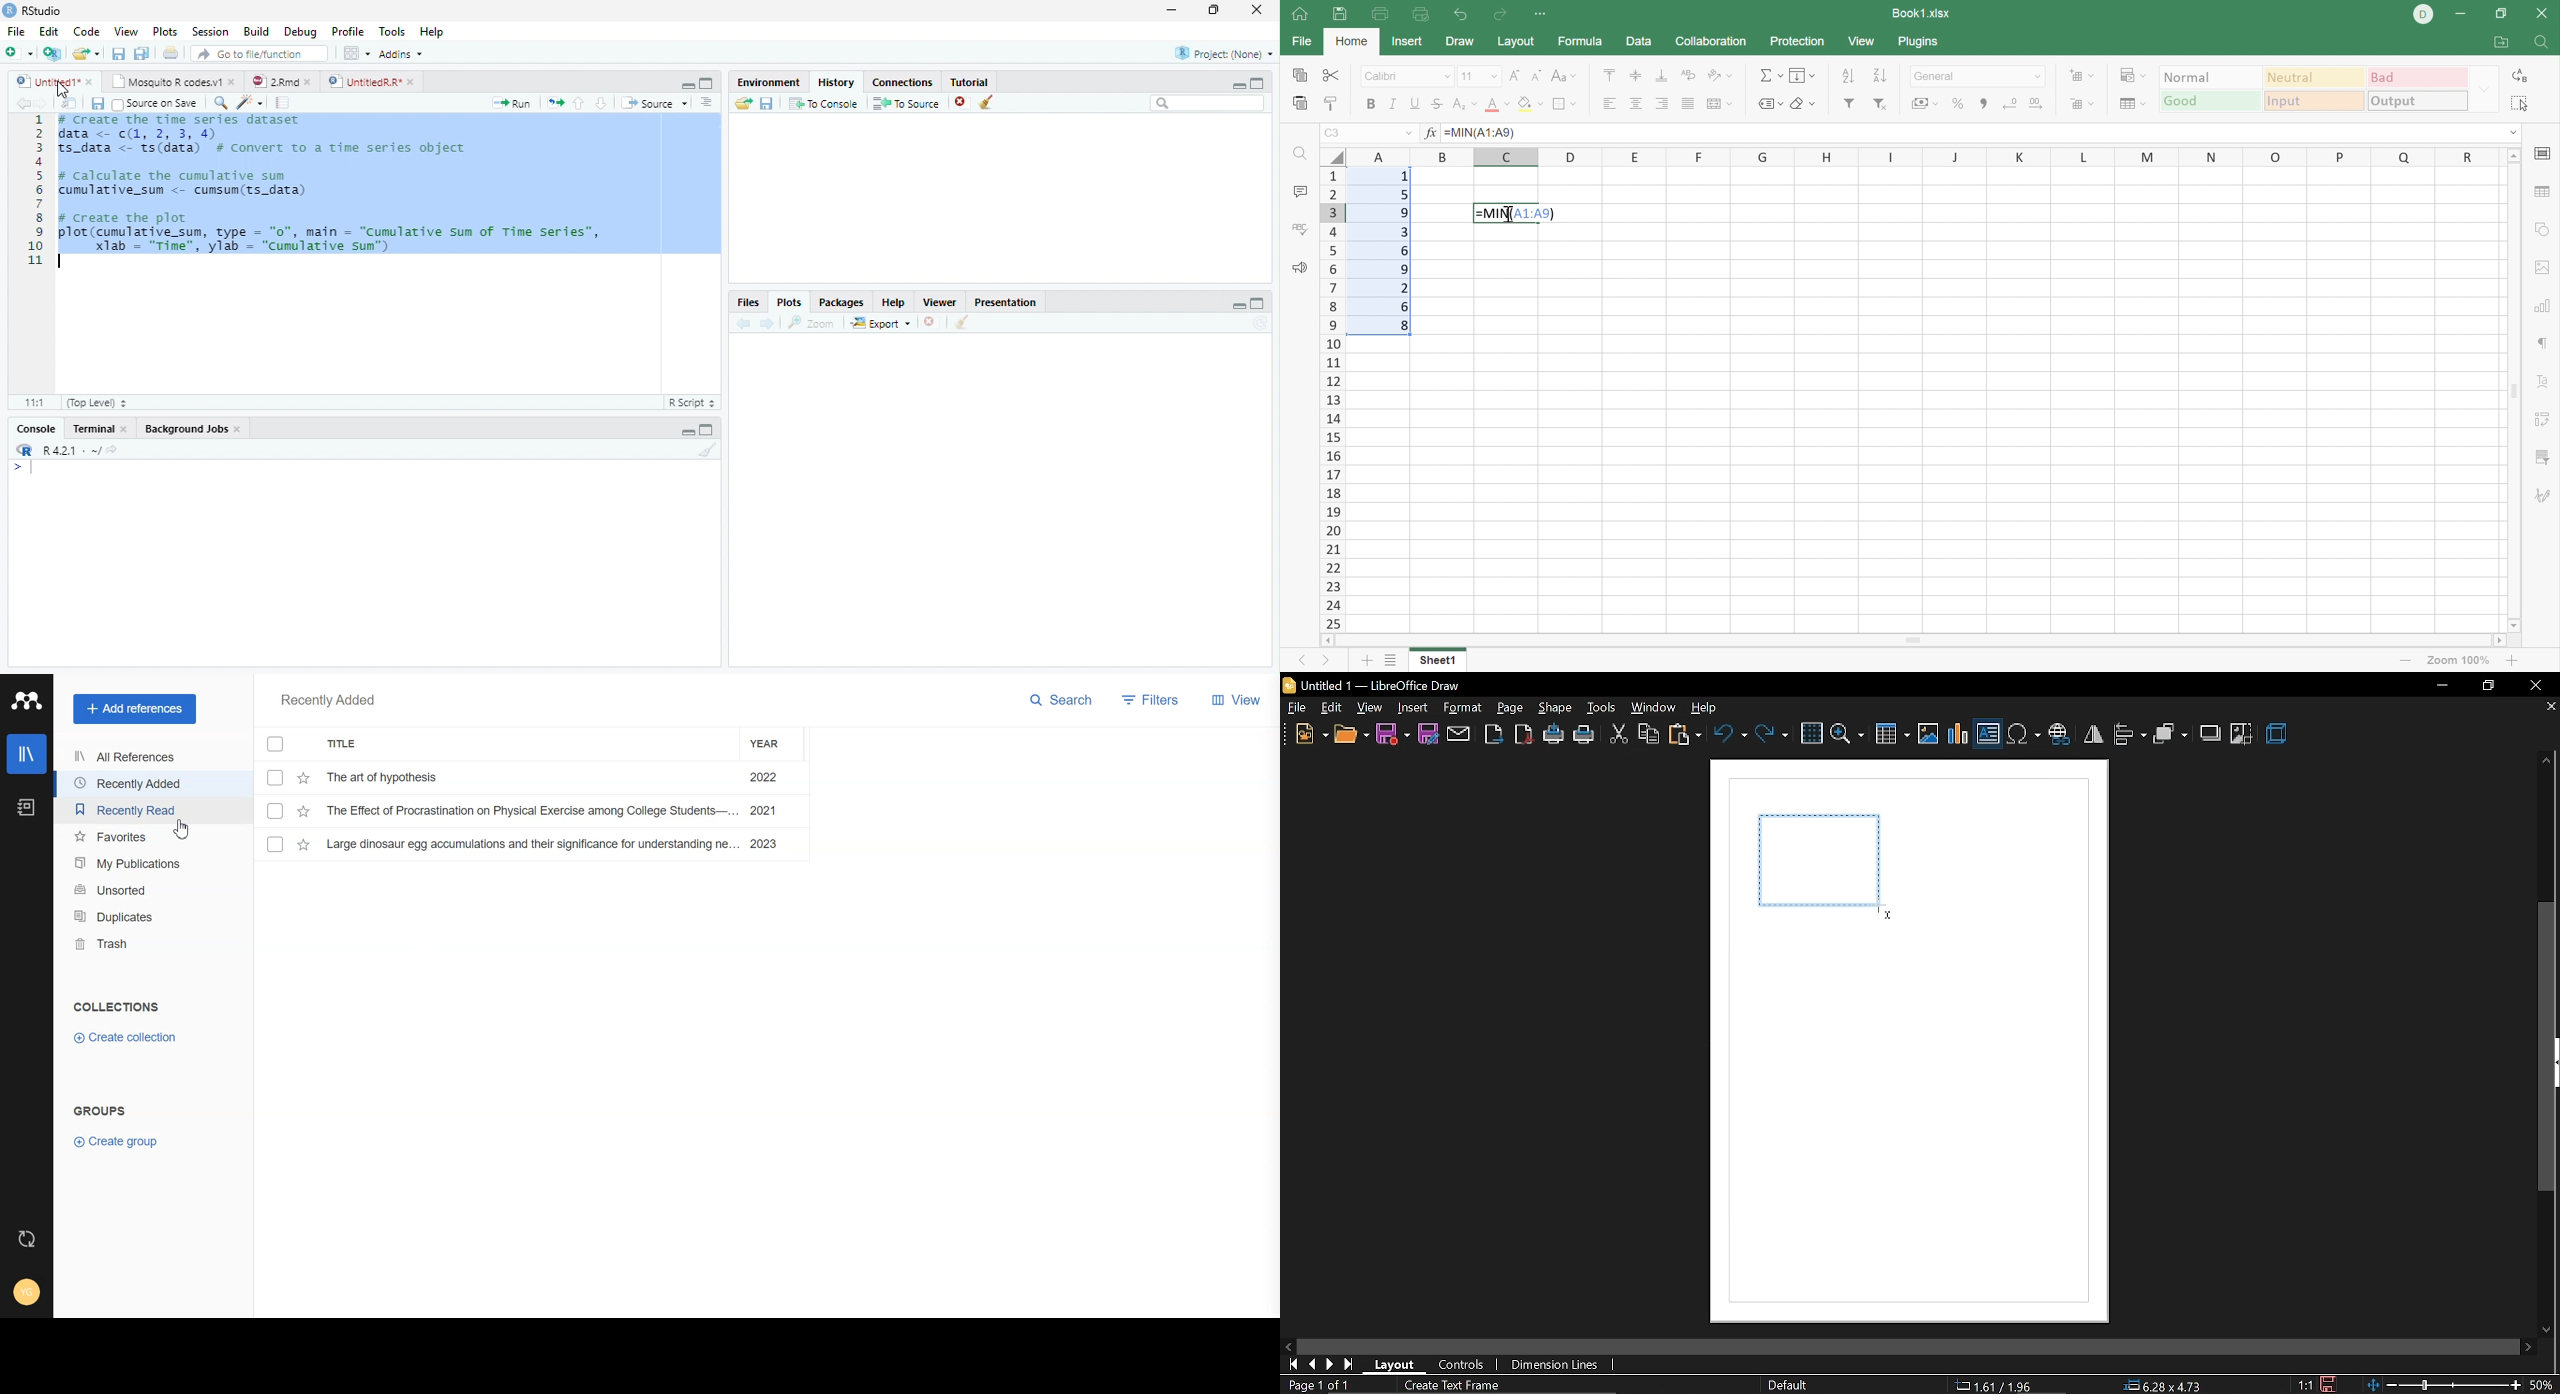 The height and width of the screenshot is (1400, 2576). Describe the element at coordinates (1585, 737) in the screenshot. I see `print` at that location.